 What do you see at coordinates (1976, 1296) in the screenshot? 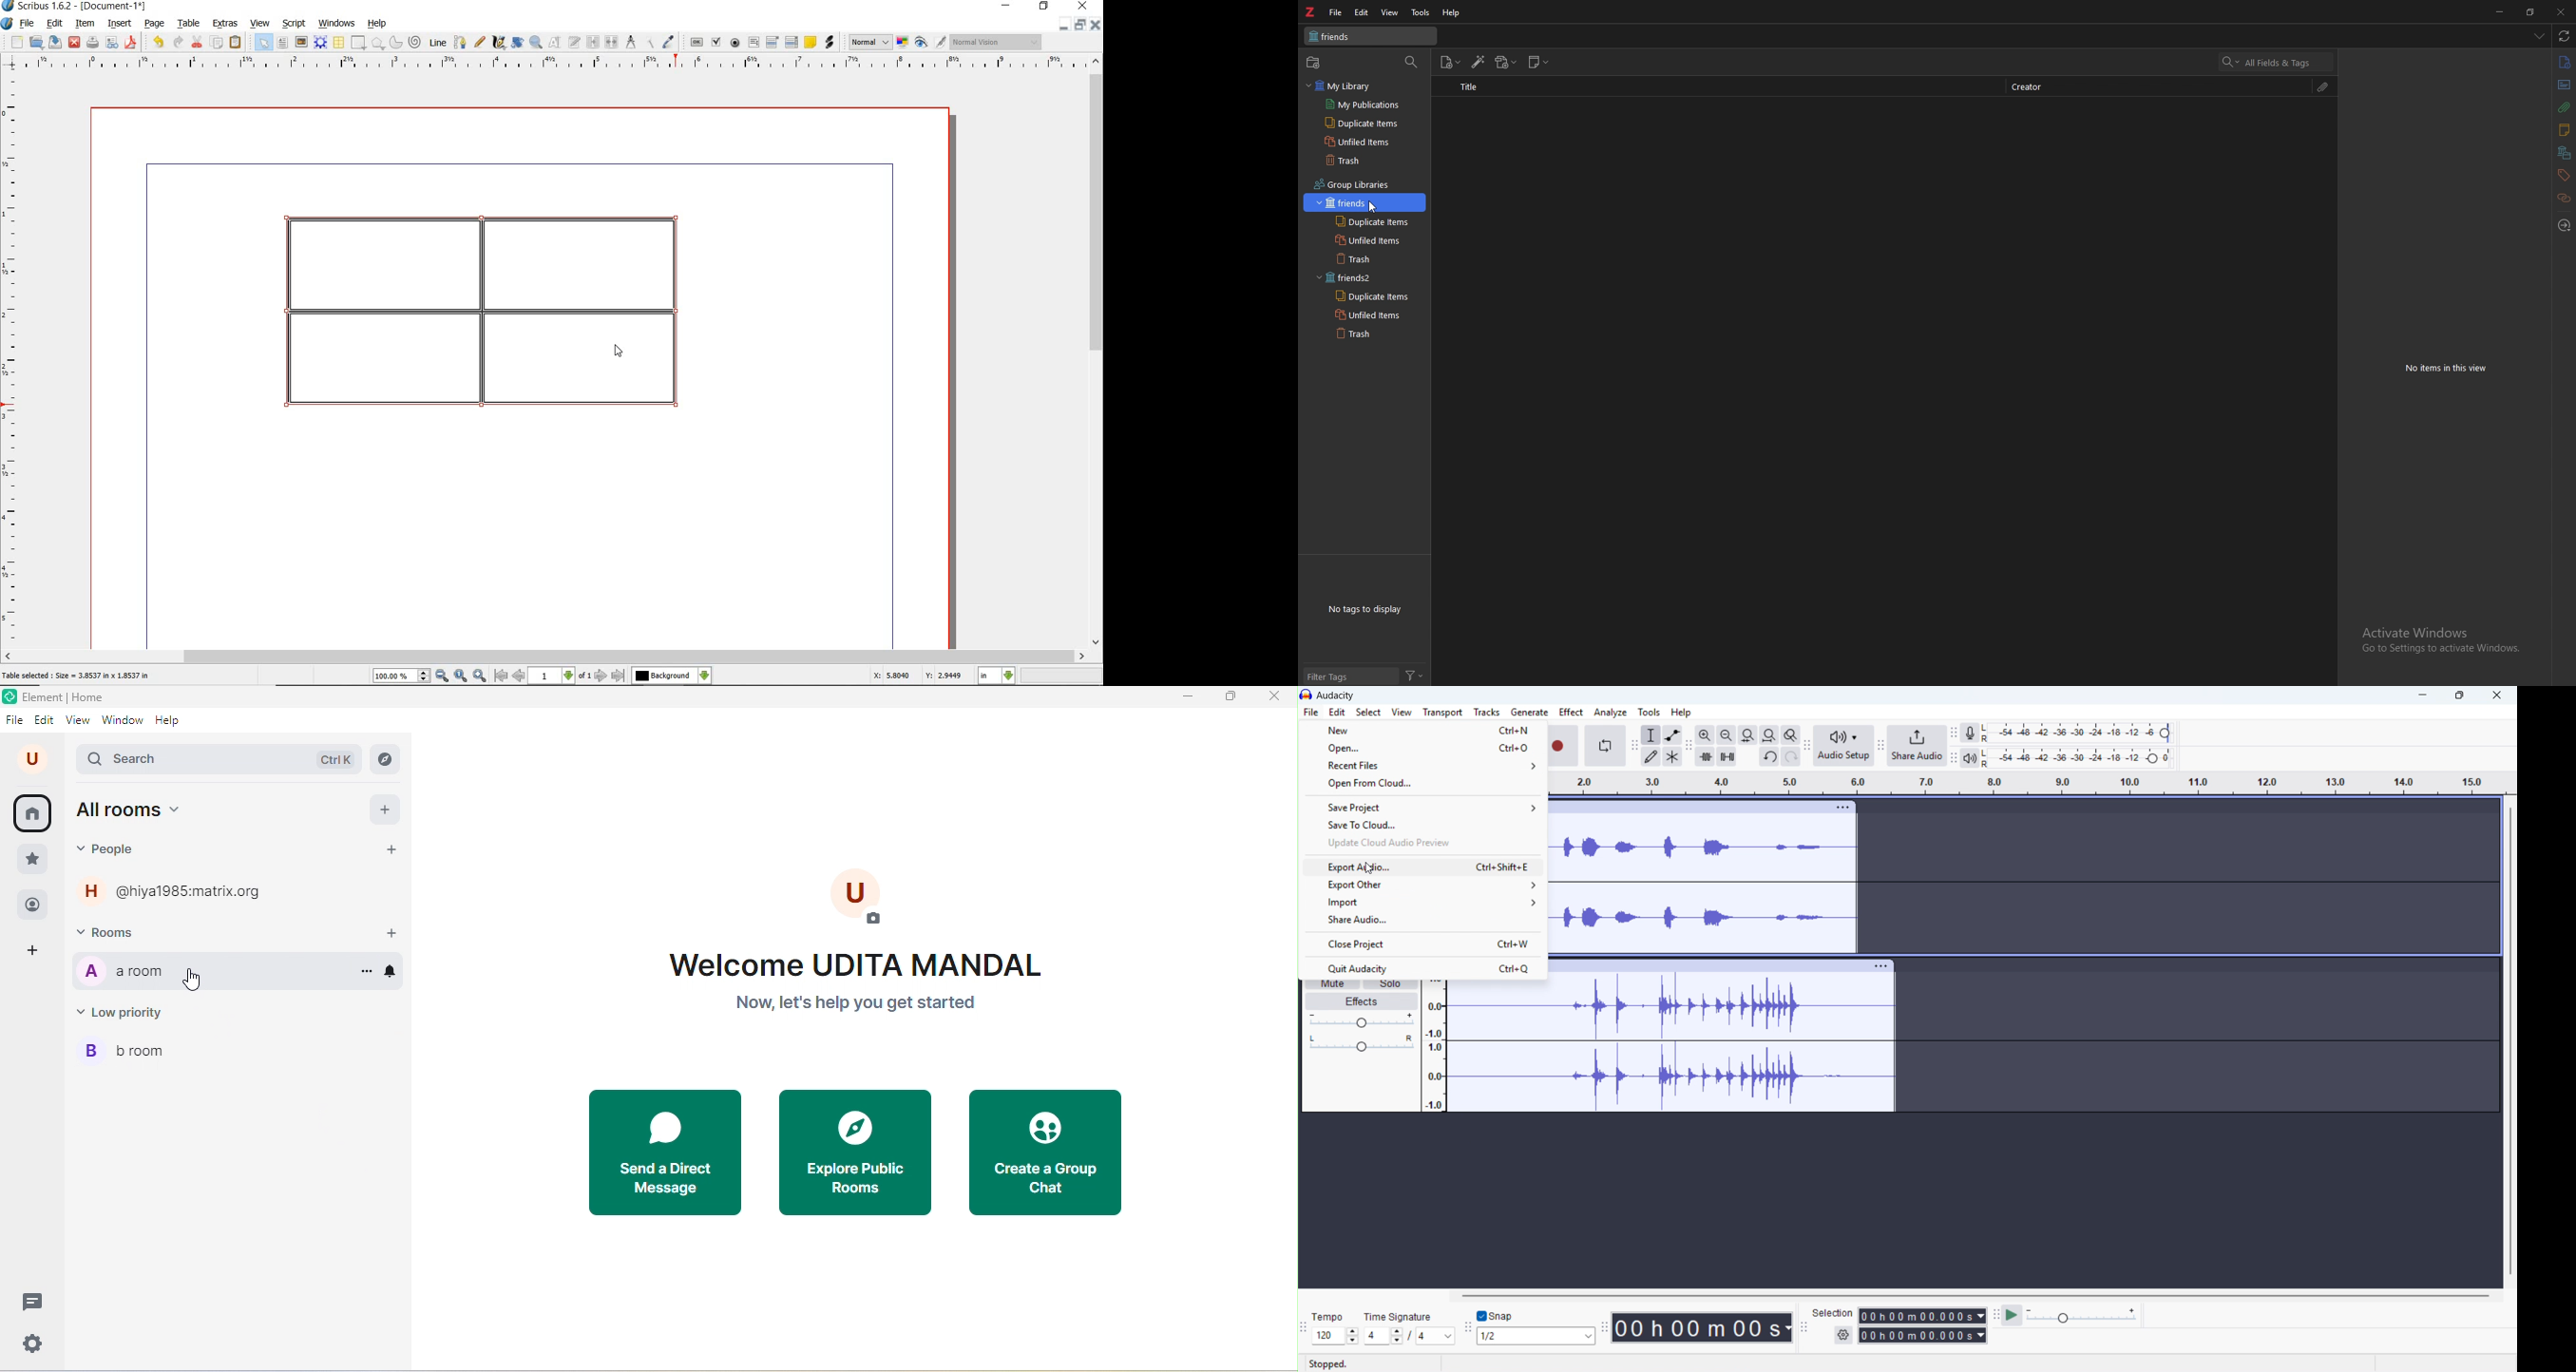
I see `Horizontal scroll bar` at bounding box center [1976, 1296].